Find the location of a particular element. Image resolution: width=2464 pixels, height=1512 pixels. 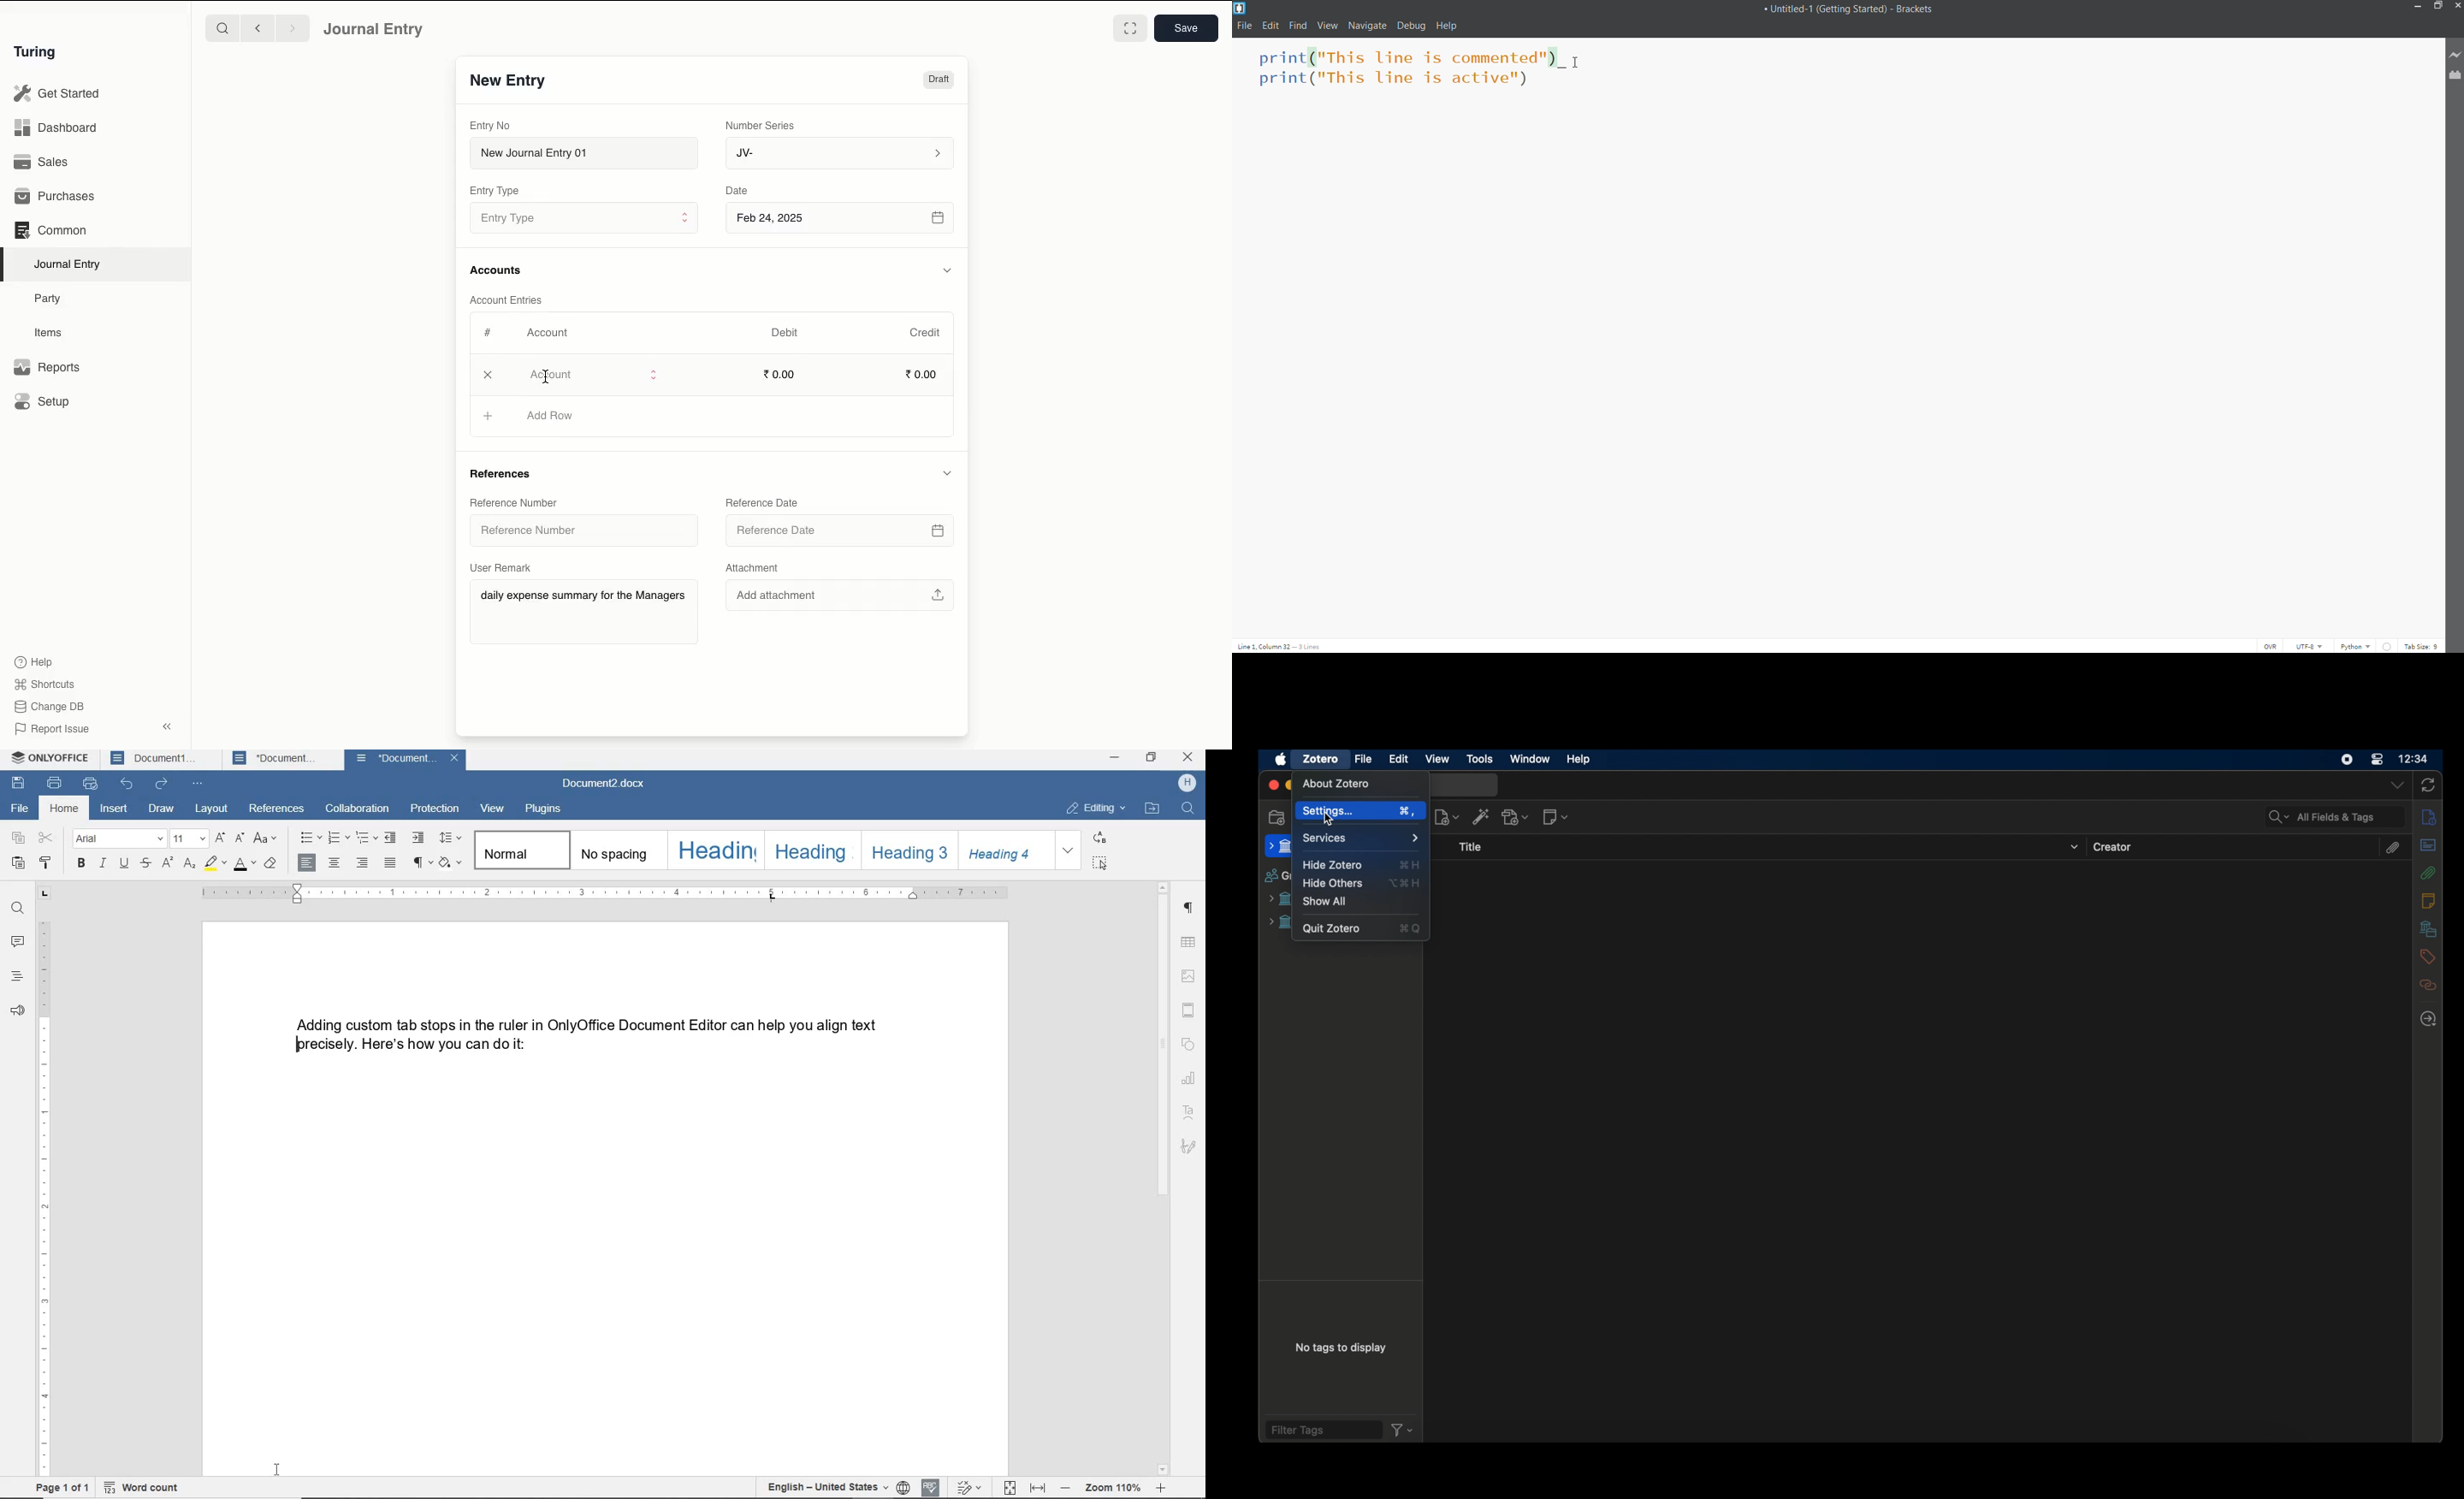

copy is located at coordinates (19, 837).